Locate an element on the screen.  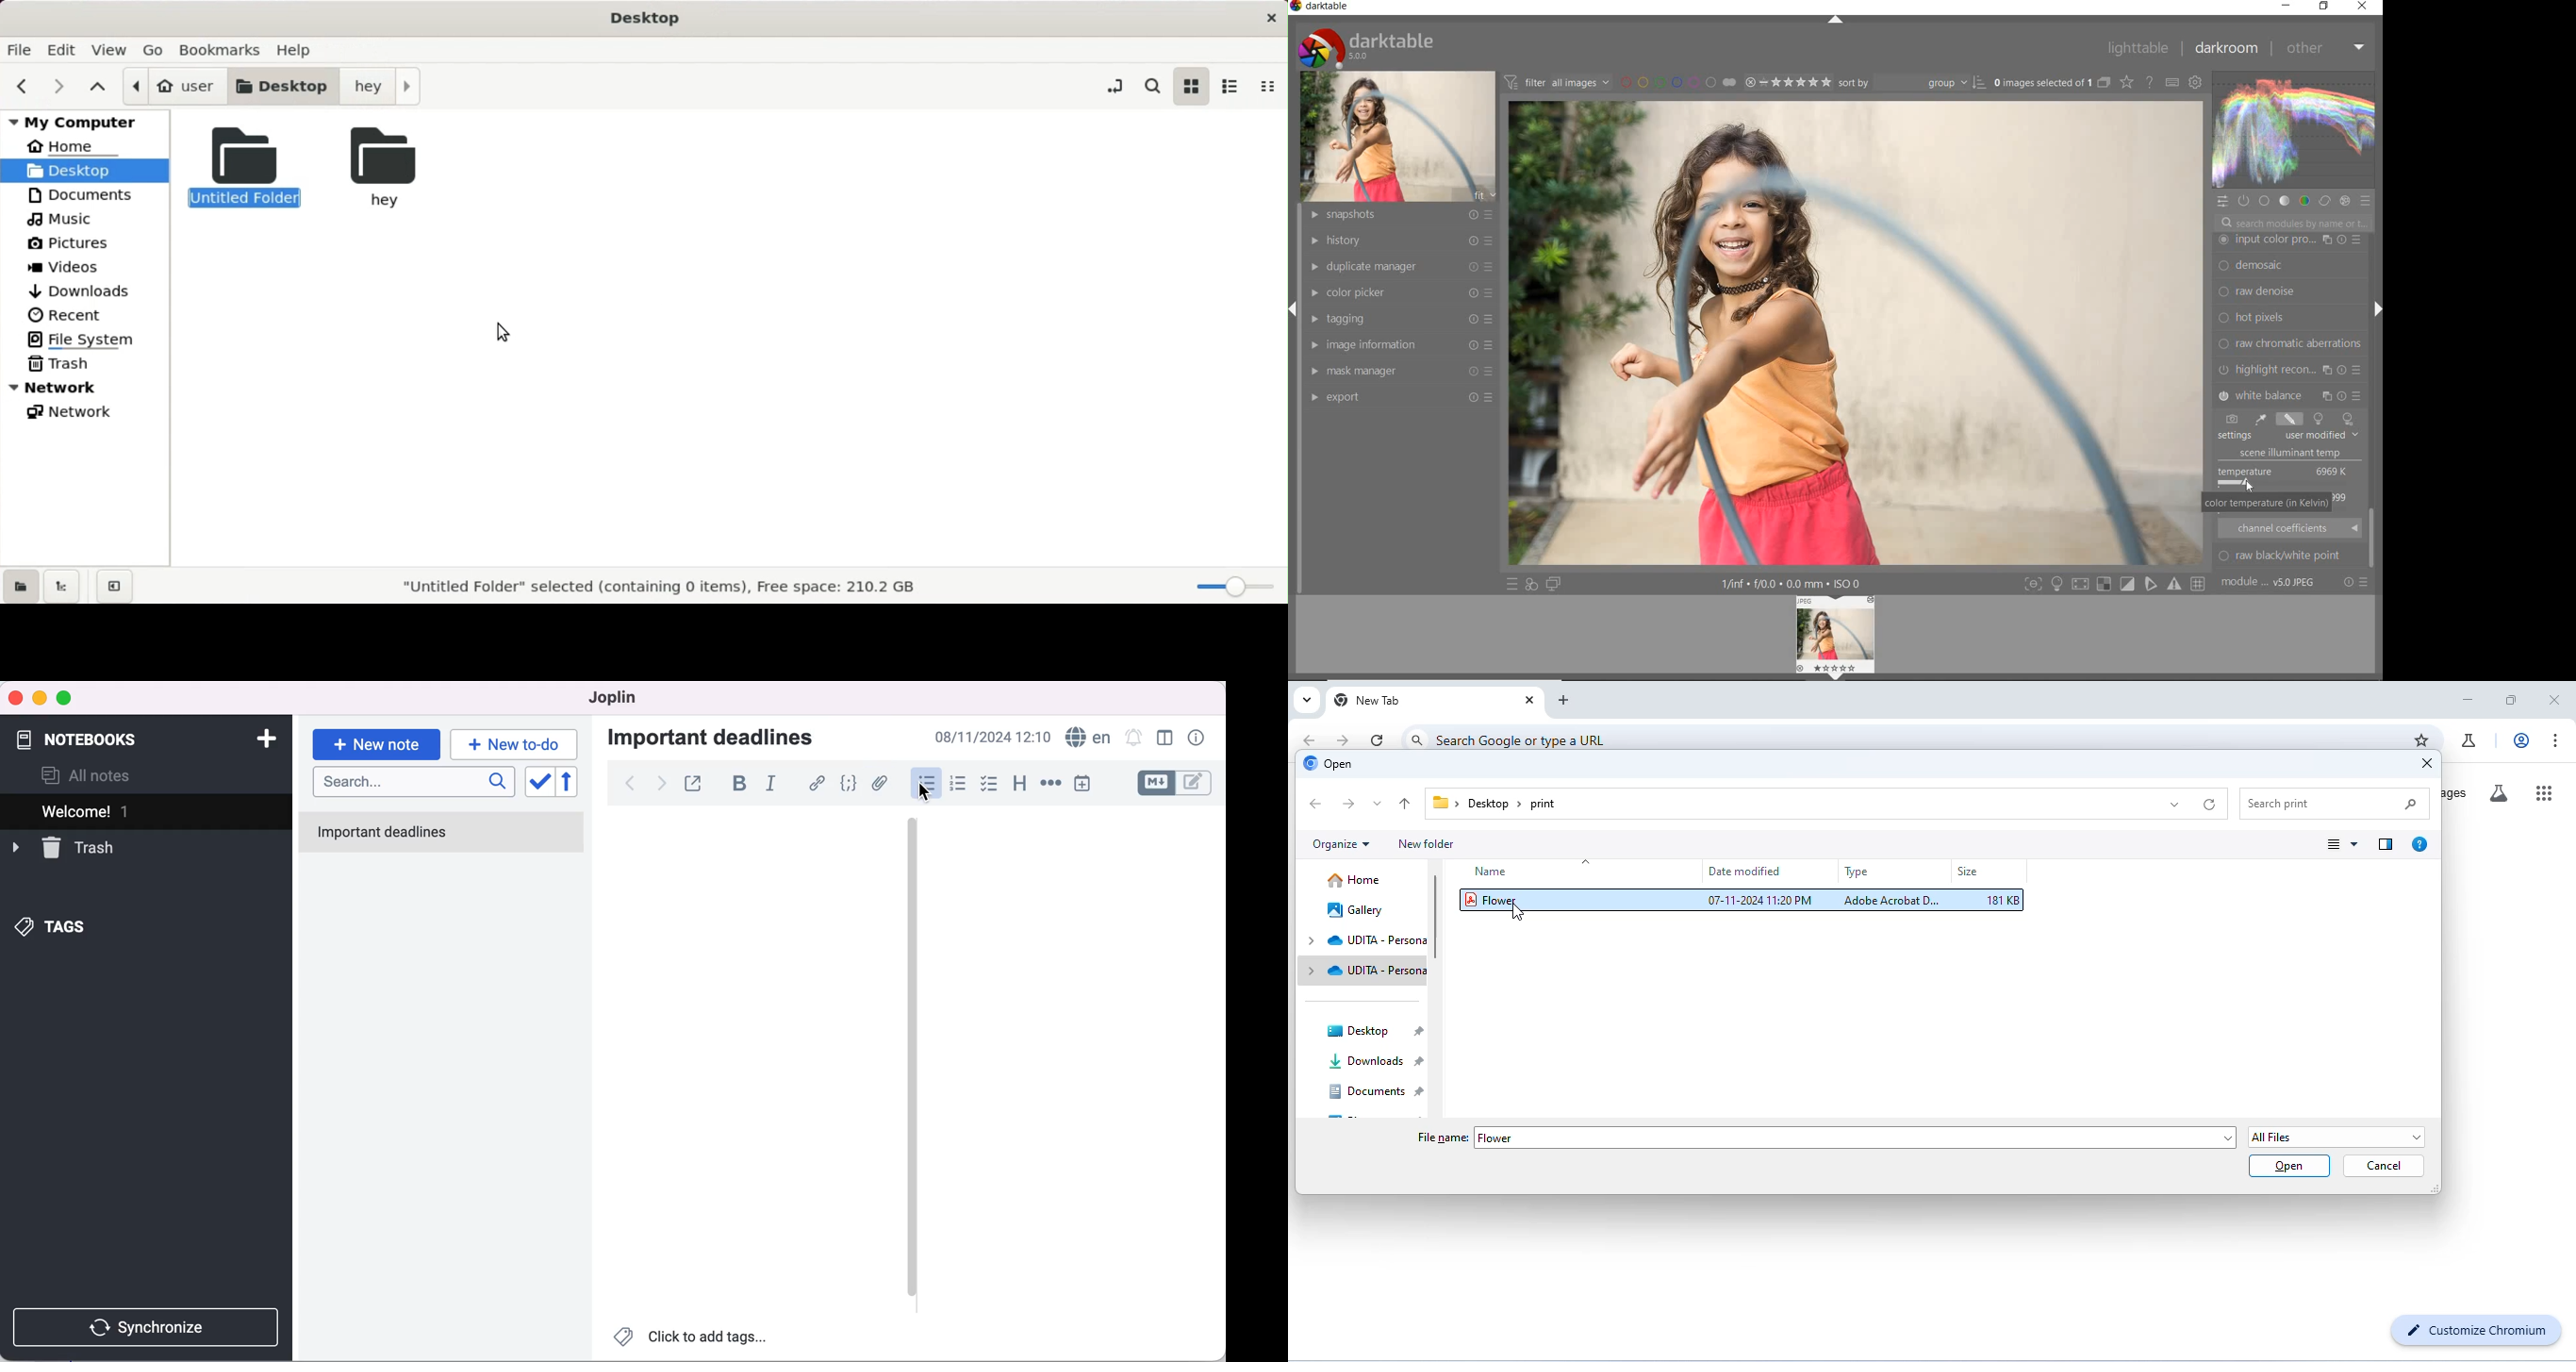
tags is located at coordinates (63, 925).